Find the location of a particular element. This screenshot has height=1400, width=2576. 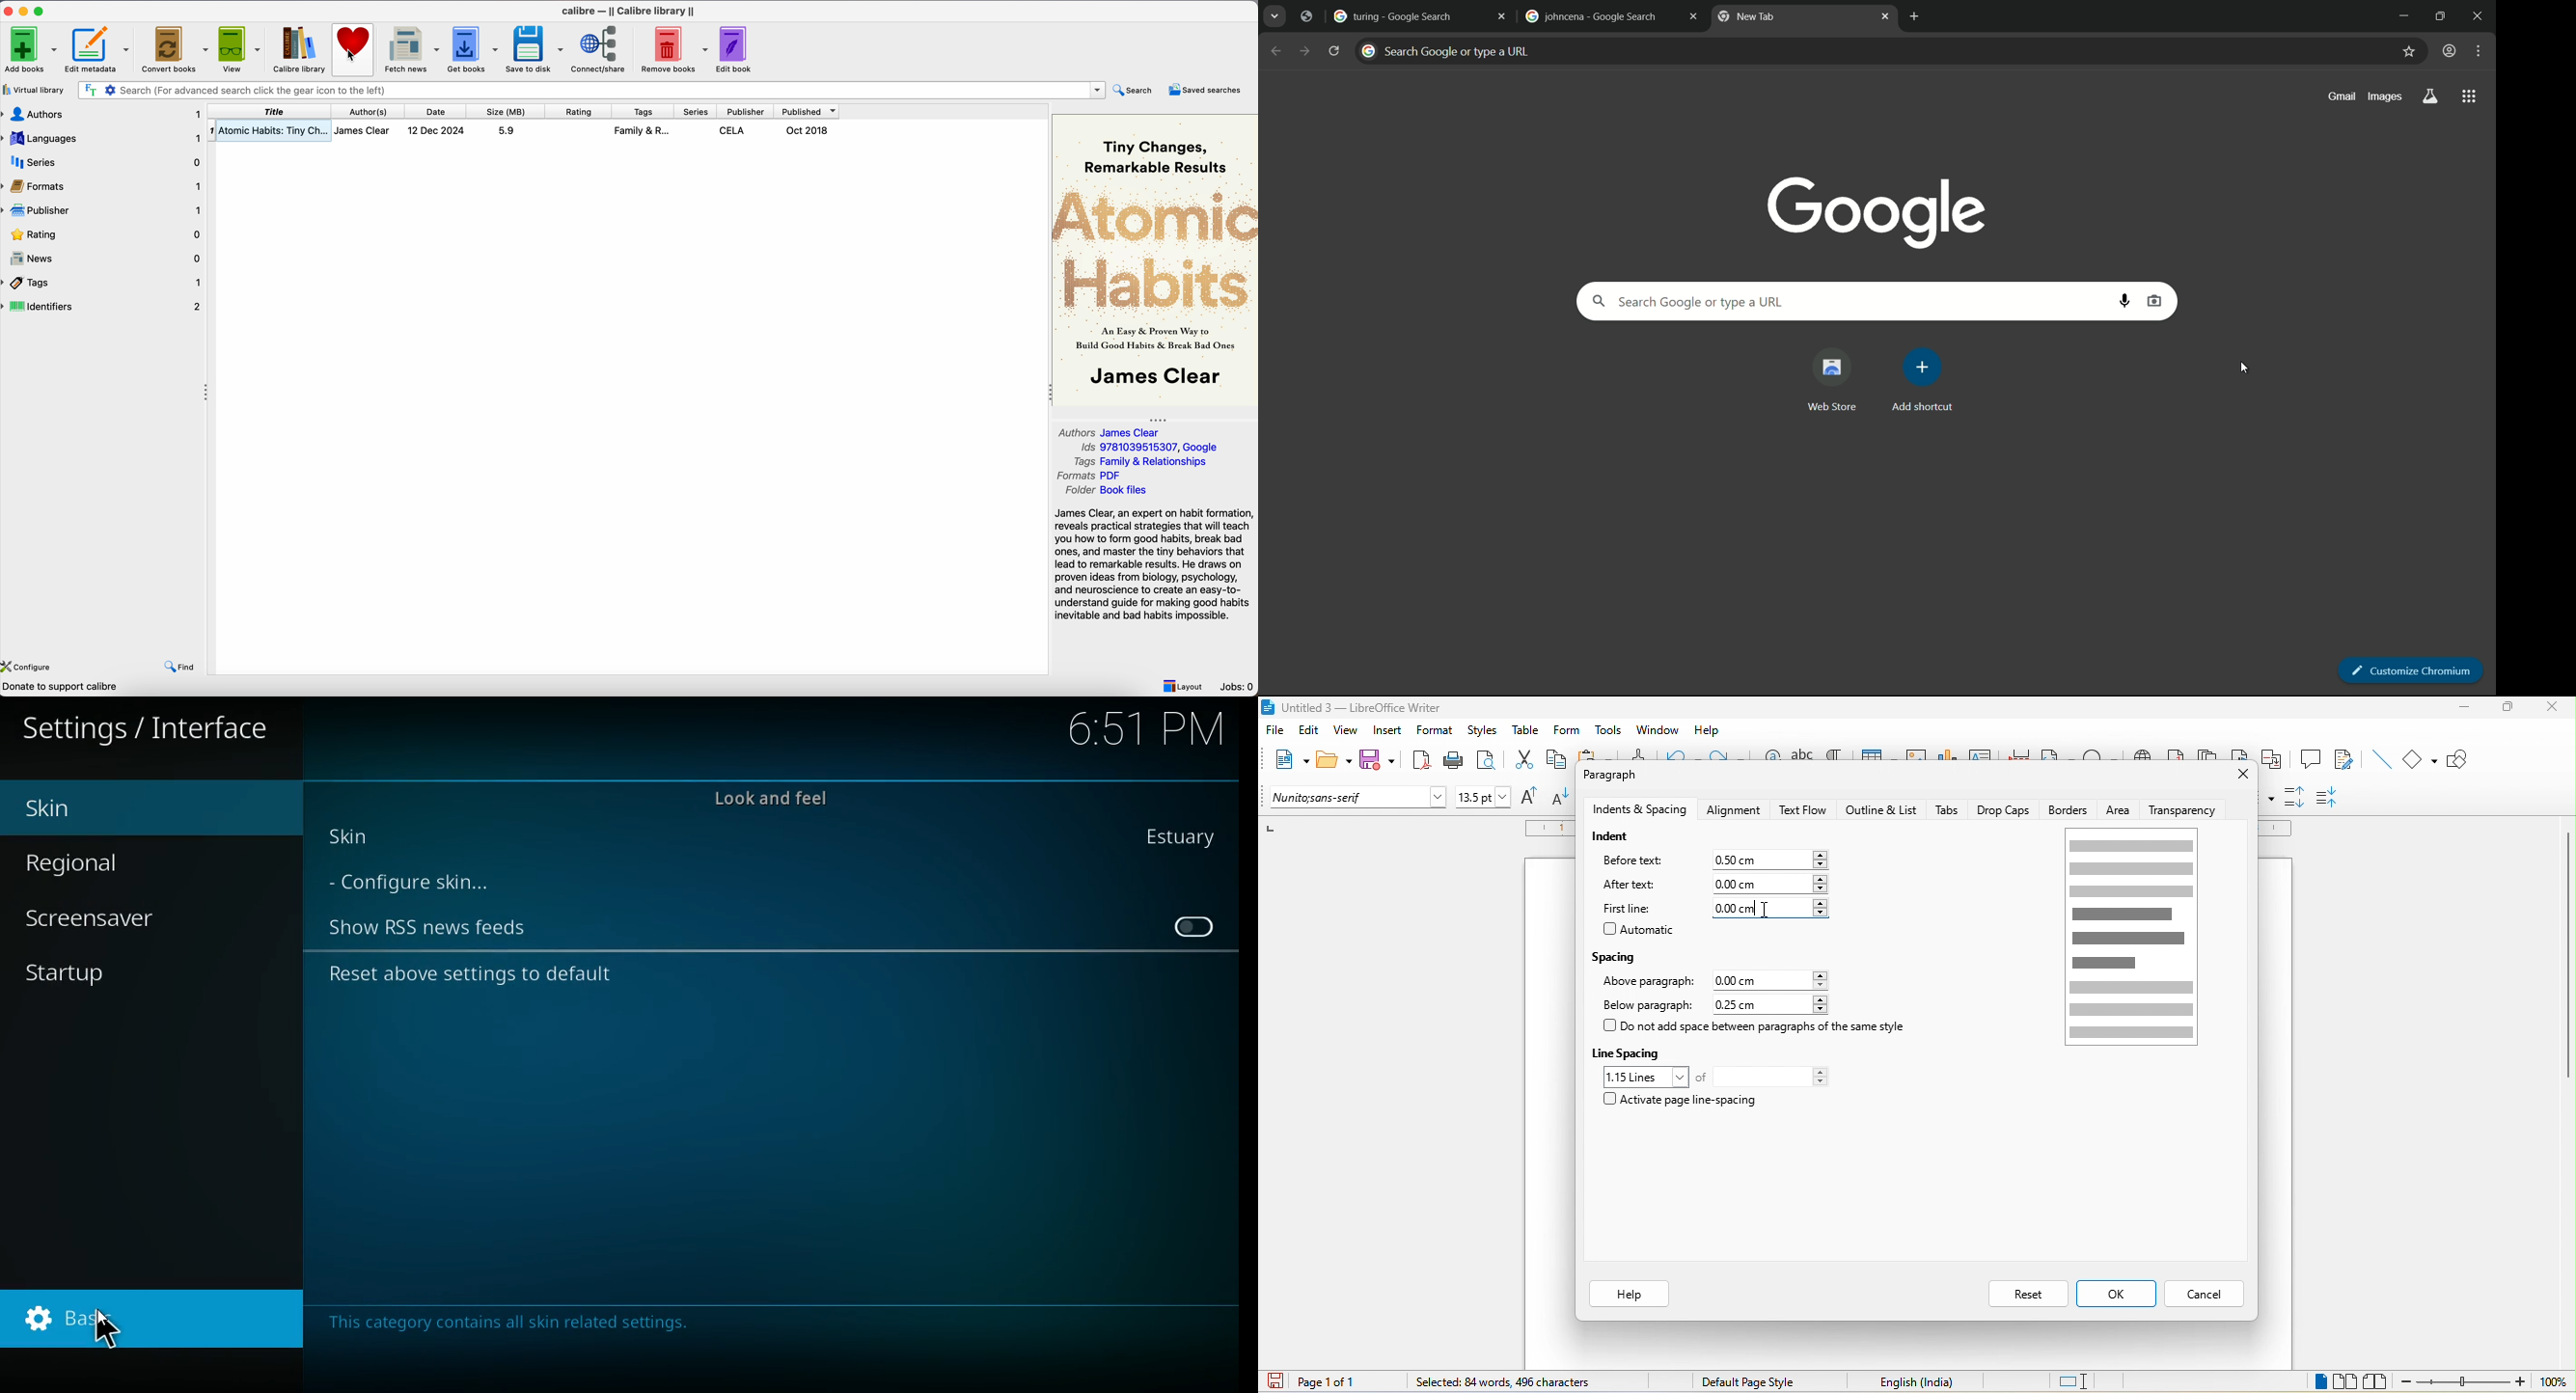

authors James Clear is located at coordinates (1107, 432).